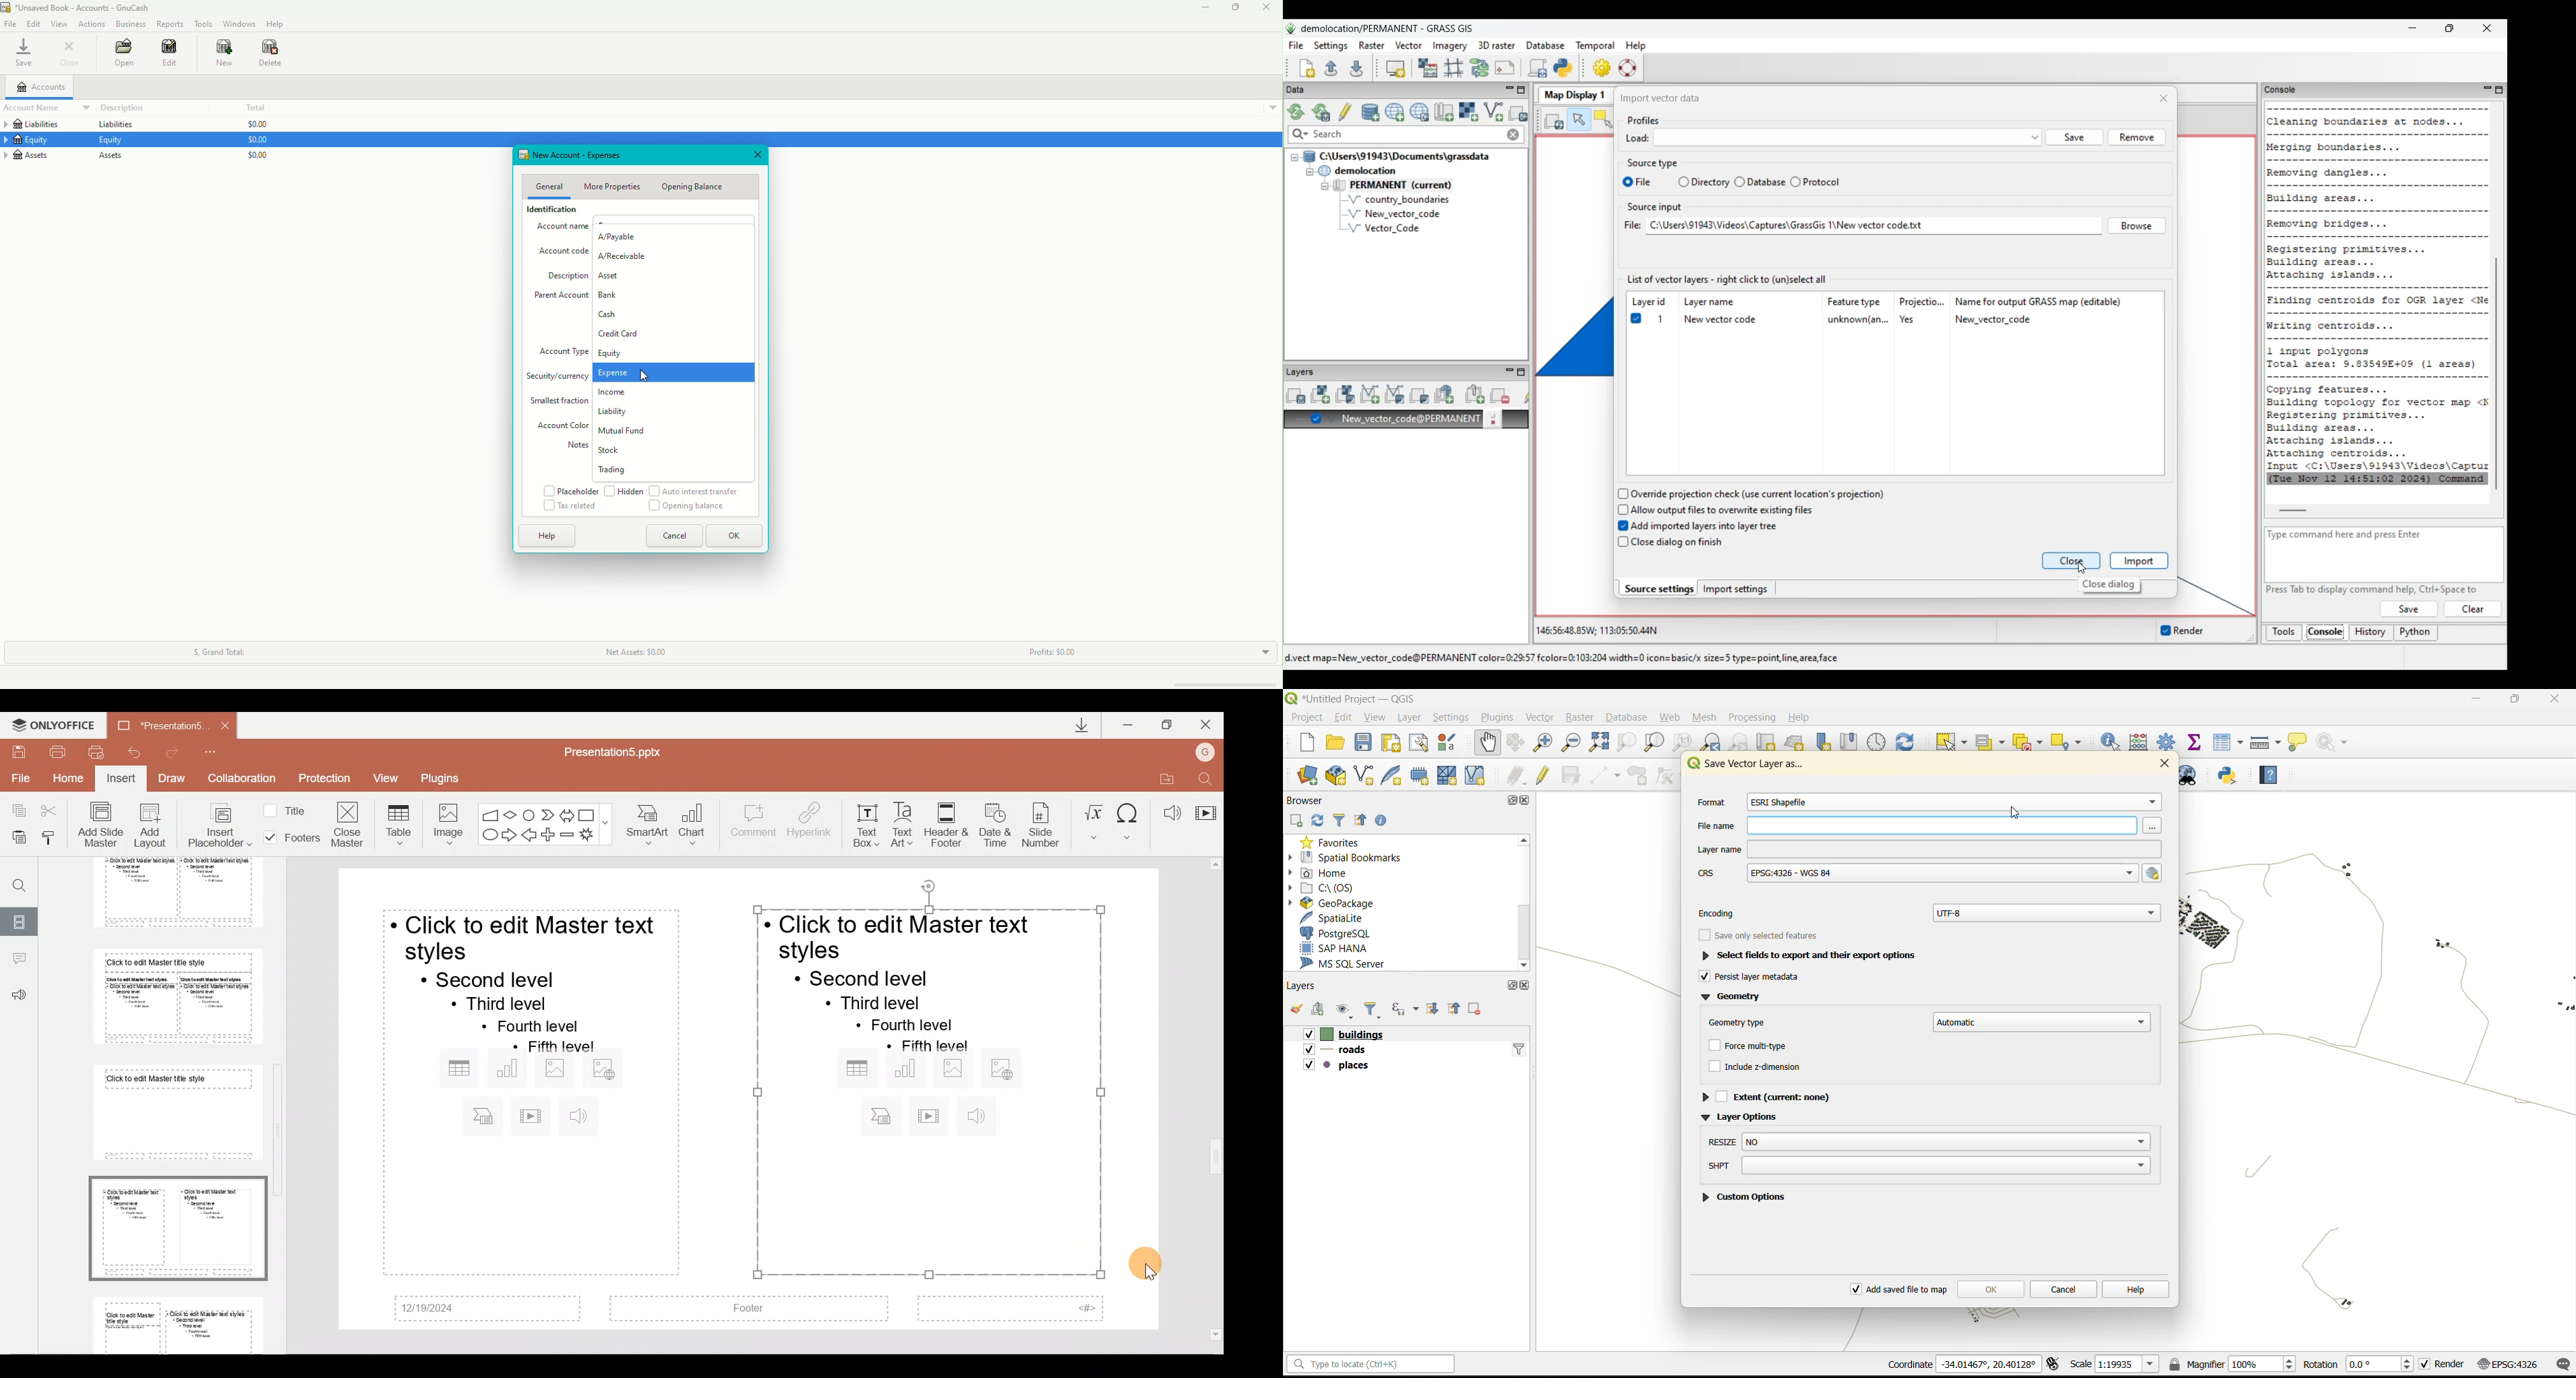 This screenshot has height=1400, width=2576. Describe the element at coordinates (113, 140) in the screenshot. I see `` at that location.